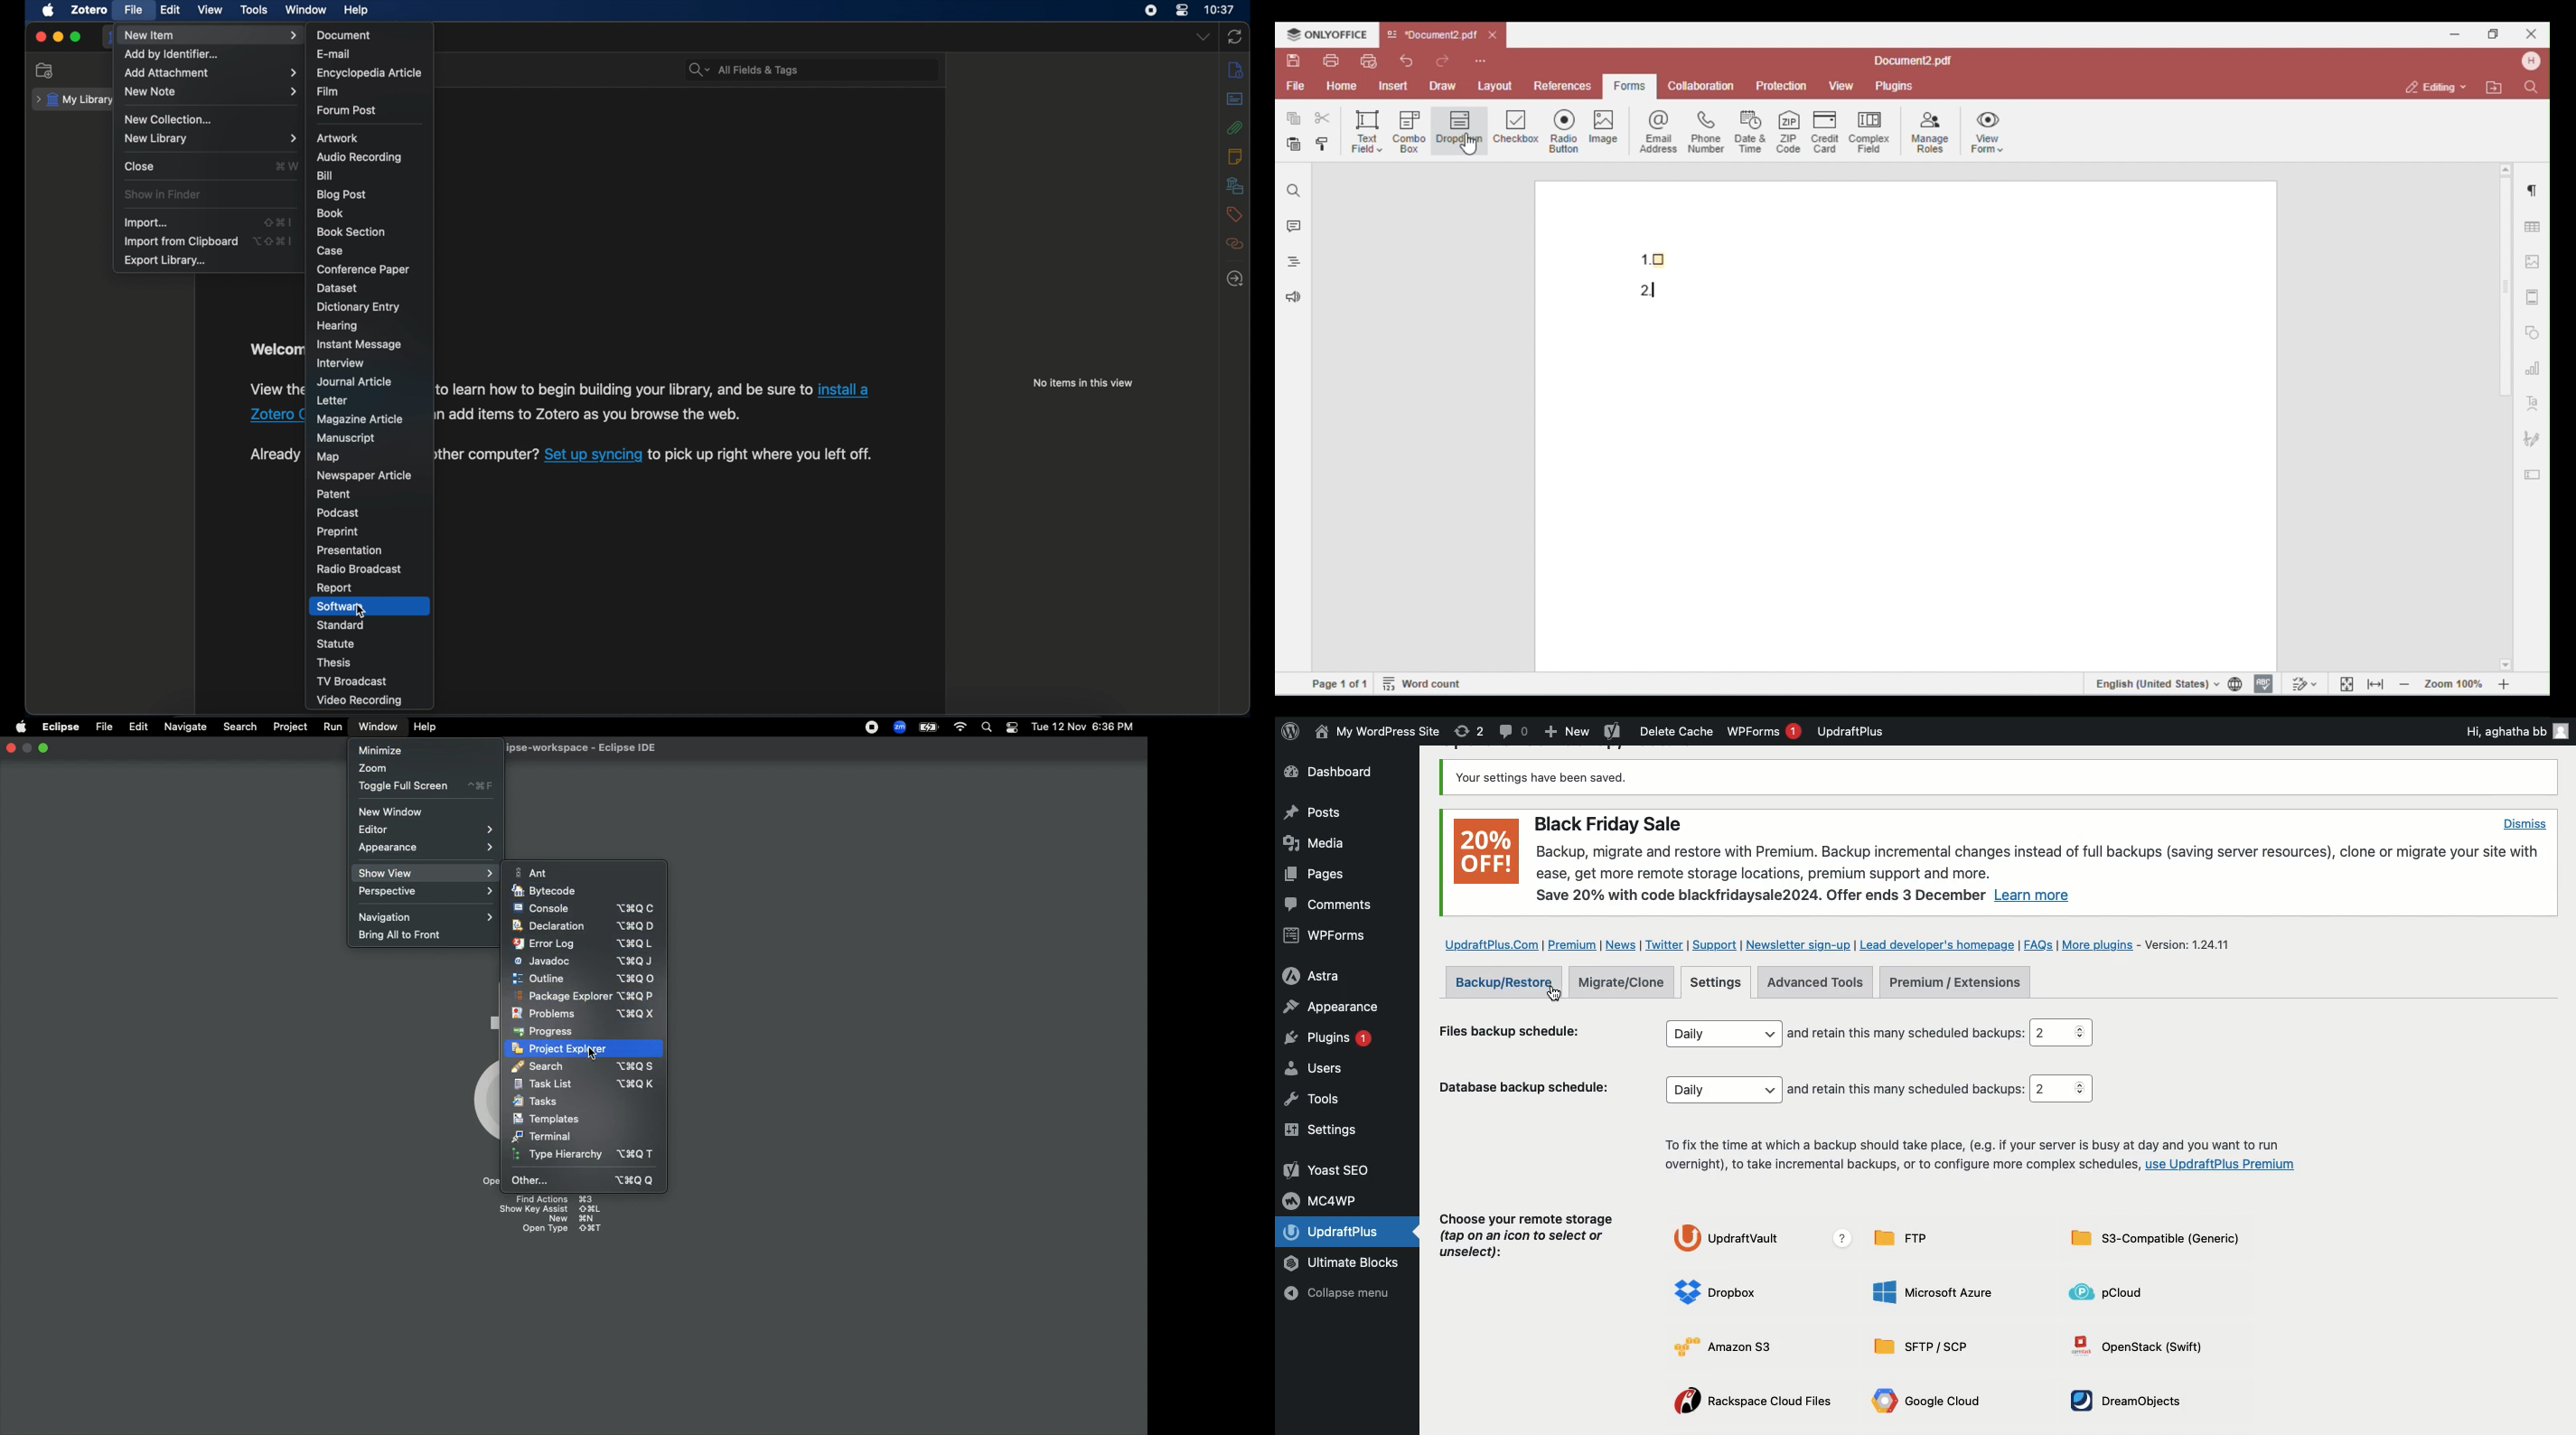 This screenshot has width=2576, height=1456. I want to click on Yoast SEO, so click(1329, 1169).